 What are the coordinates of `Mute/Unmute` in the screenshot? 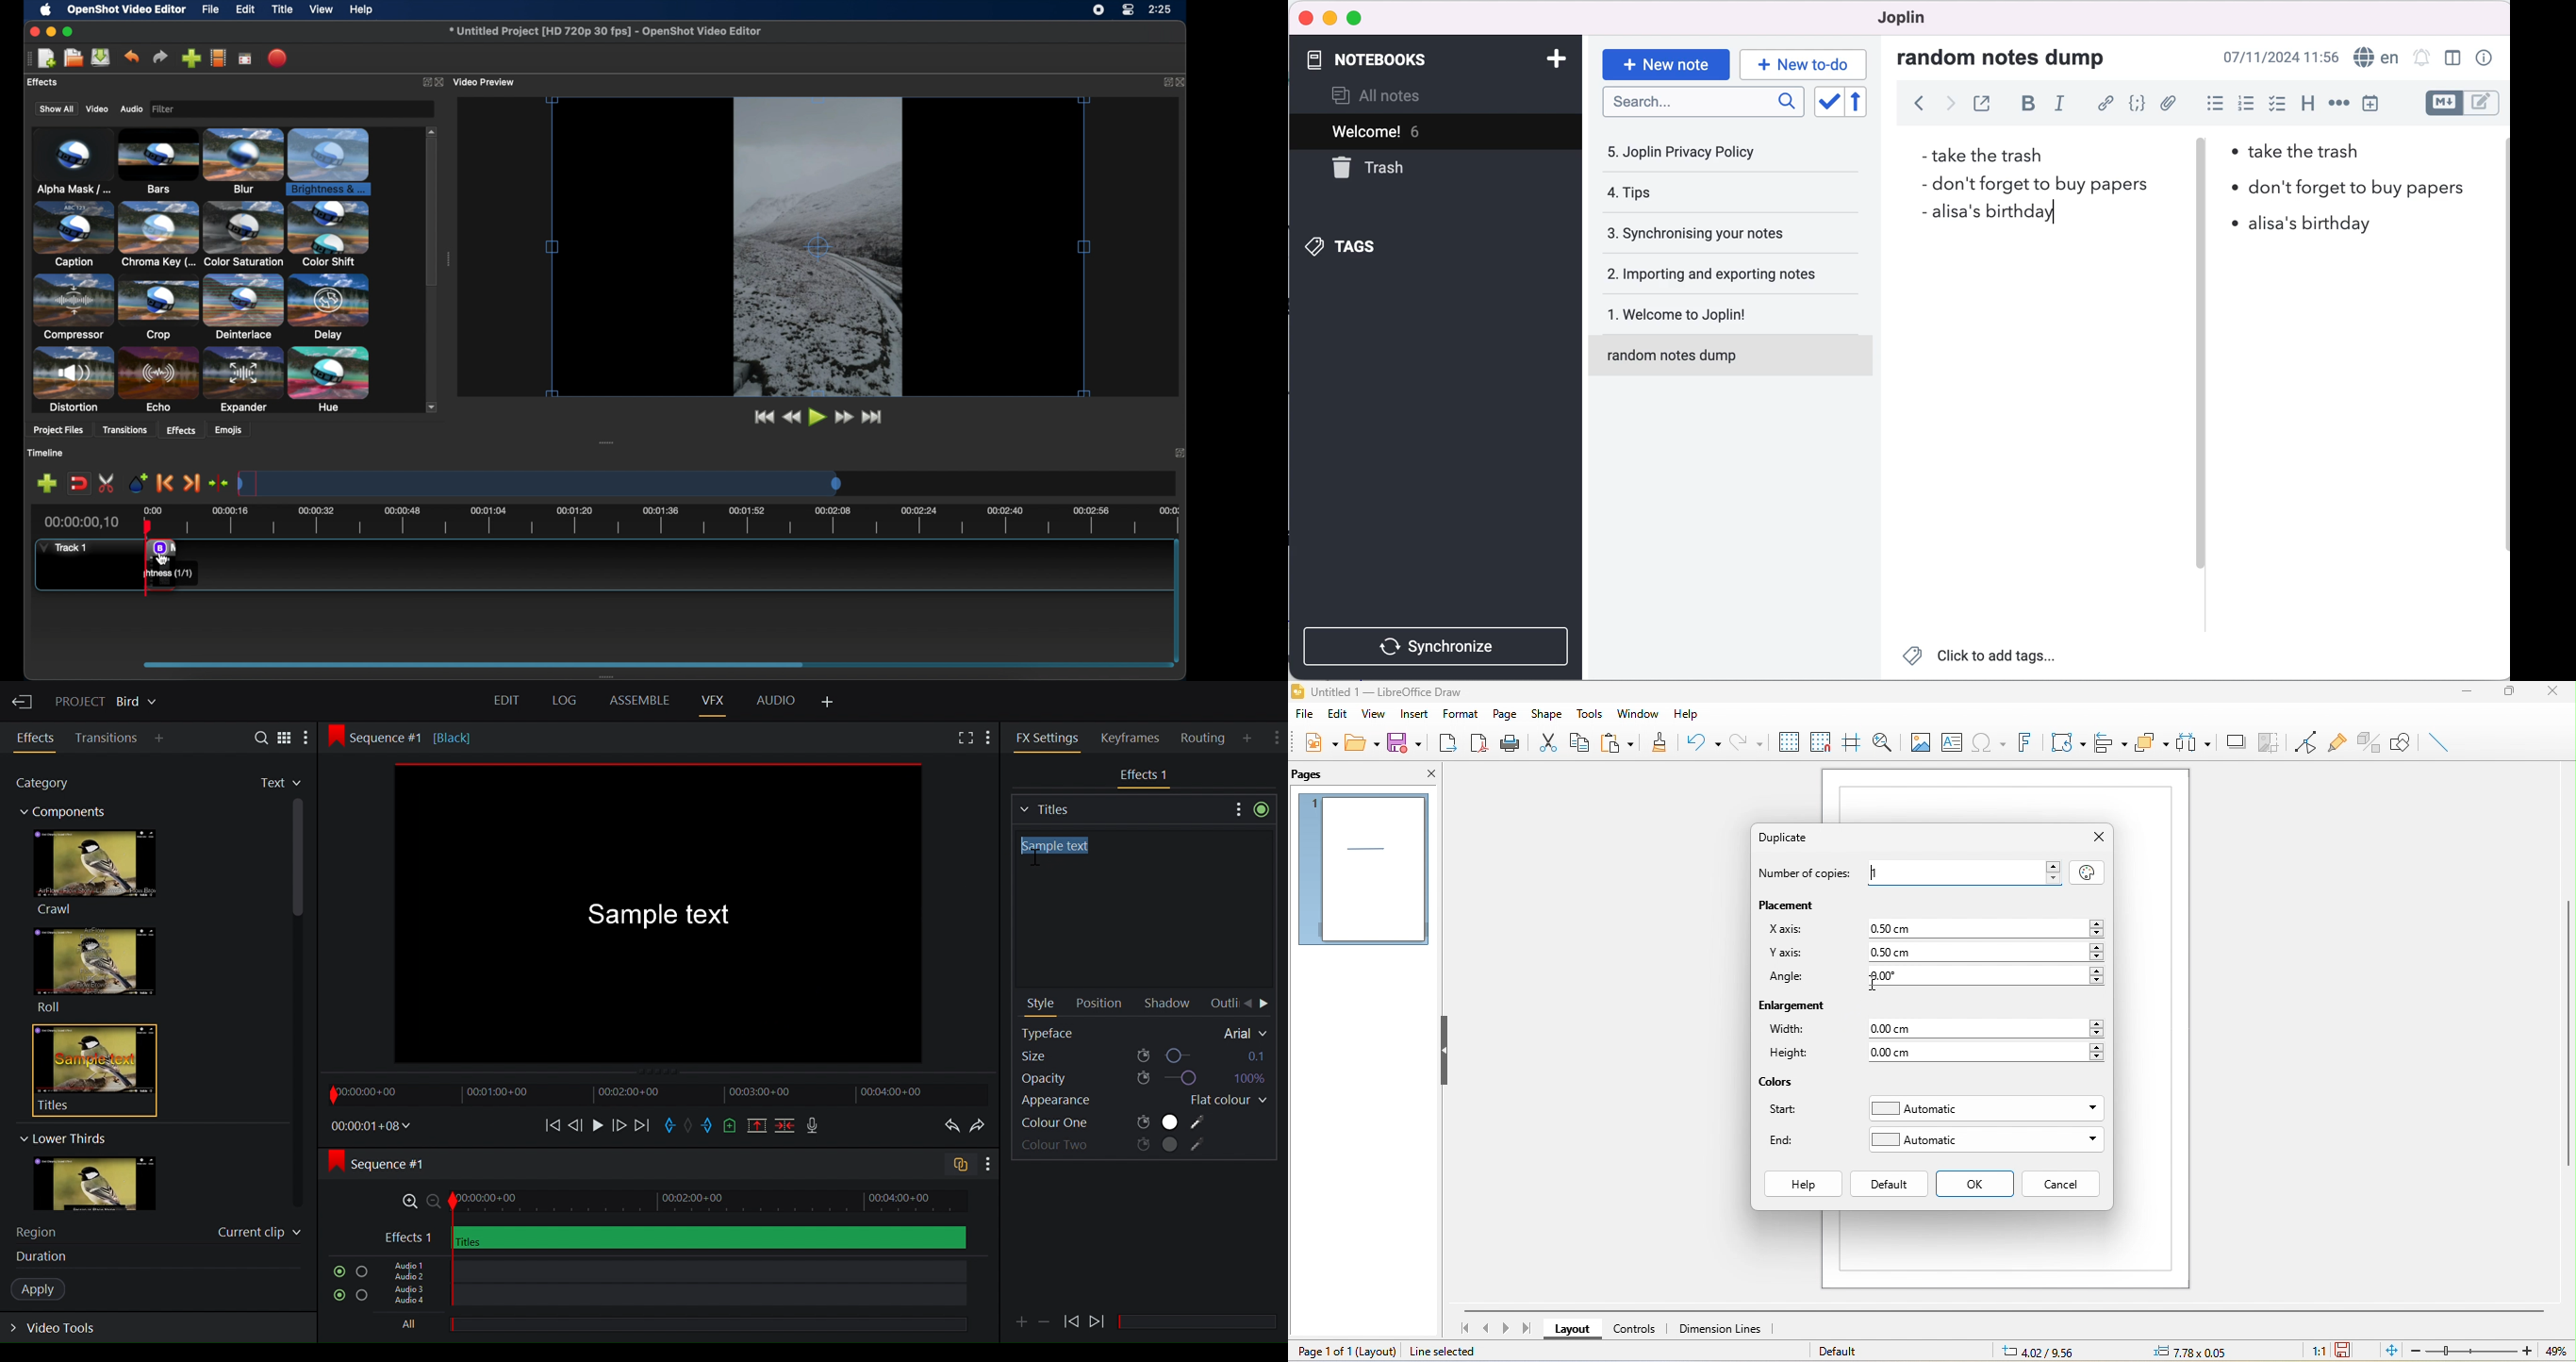 It's located at (336, 1272).